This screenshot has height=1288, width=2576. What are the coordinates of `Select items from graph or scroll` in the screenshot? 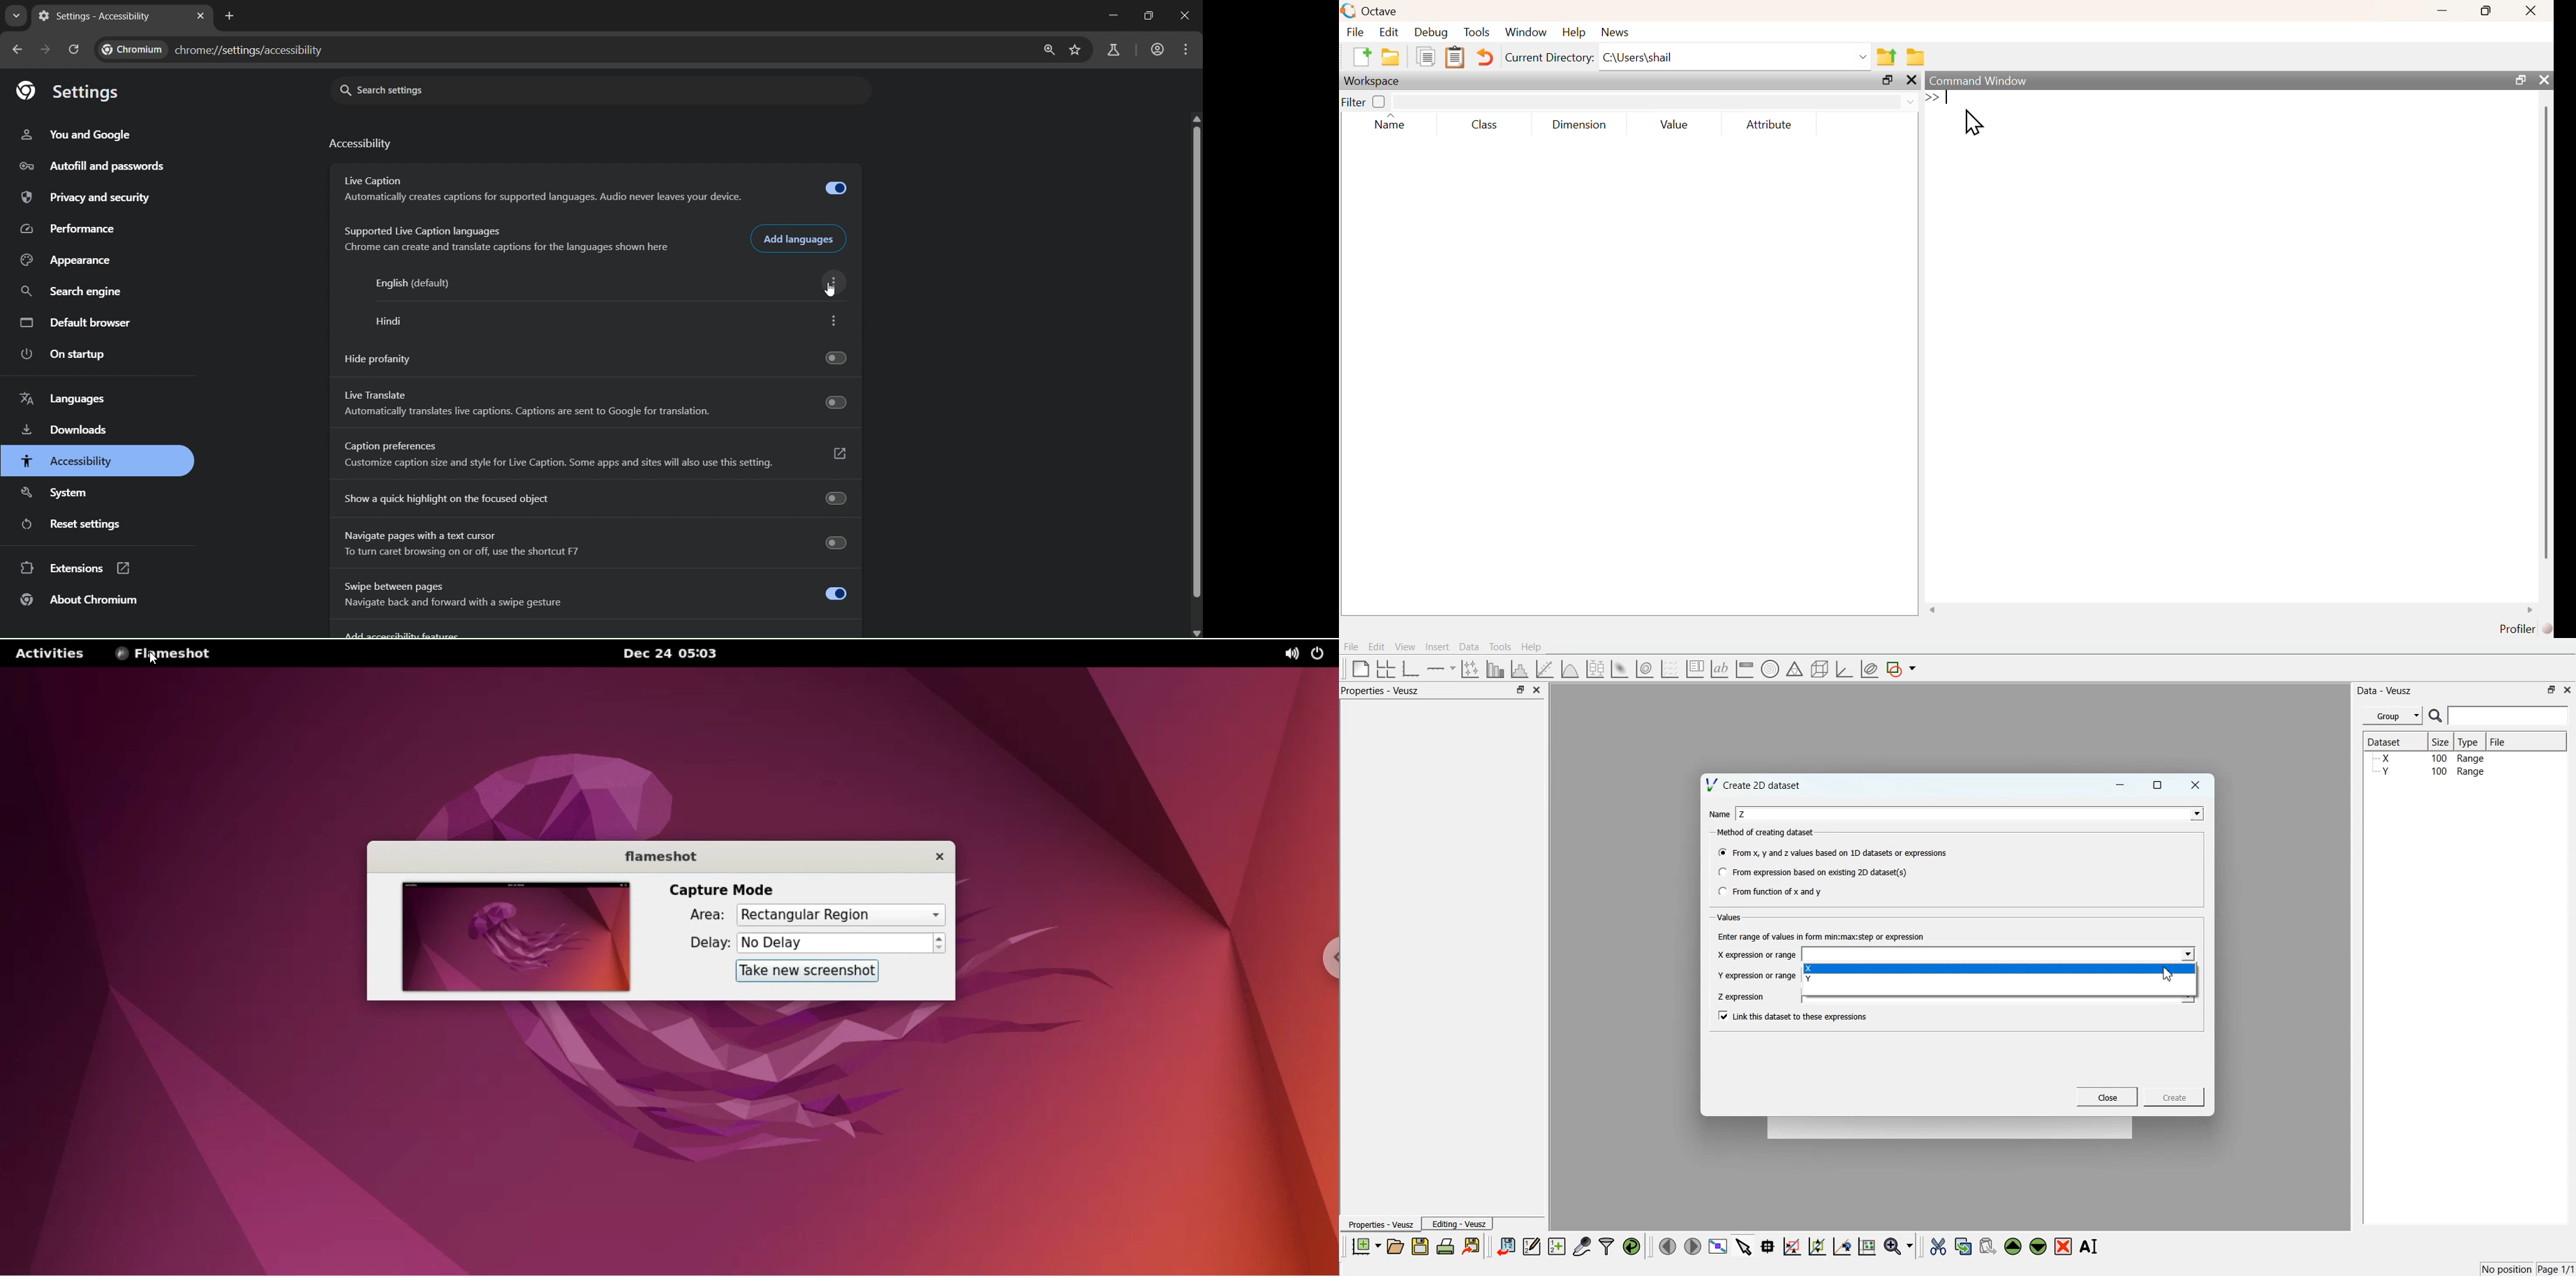 It's located at (1744, 1245).